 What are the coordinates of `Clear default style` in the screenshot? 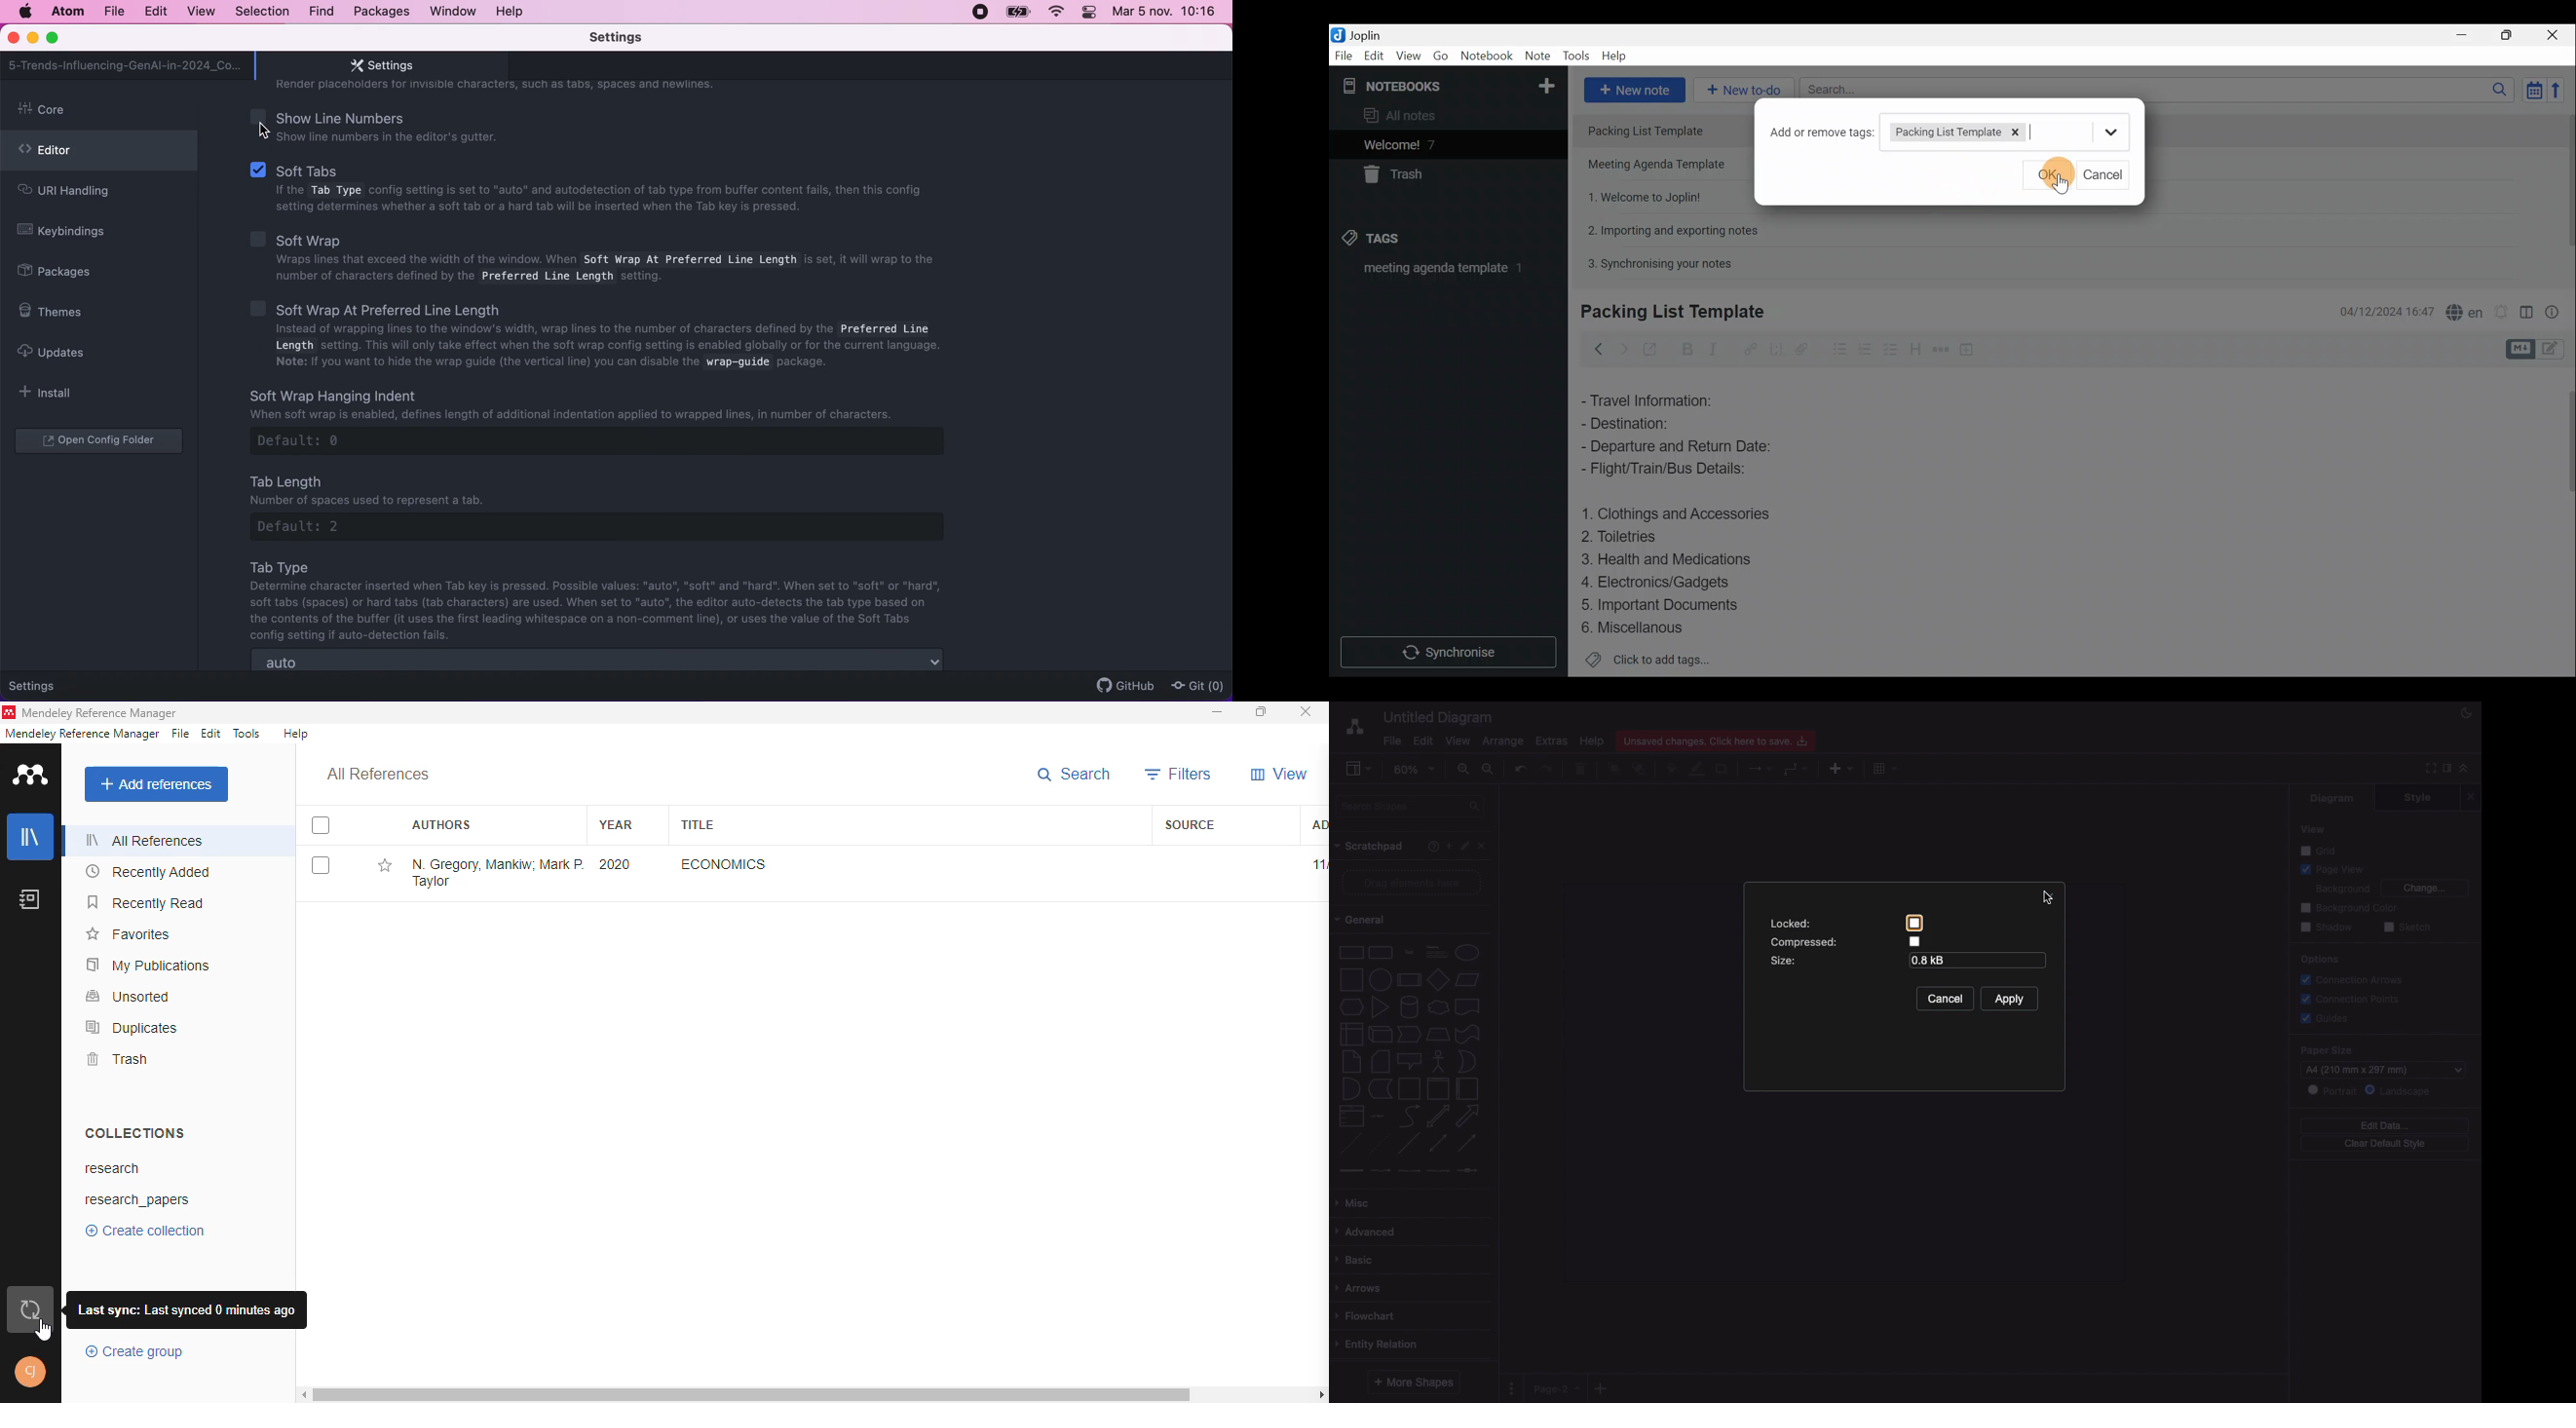 It's located at (2385, 1144).